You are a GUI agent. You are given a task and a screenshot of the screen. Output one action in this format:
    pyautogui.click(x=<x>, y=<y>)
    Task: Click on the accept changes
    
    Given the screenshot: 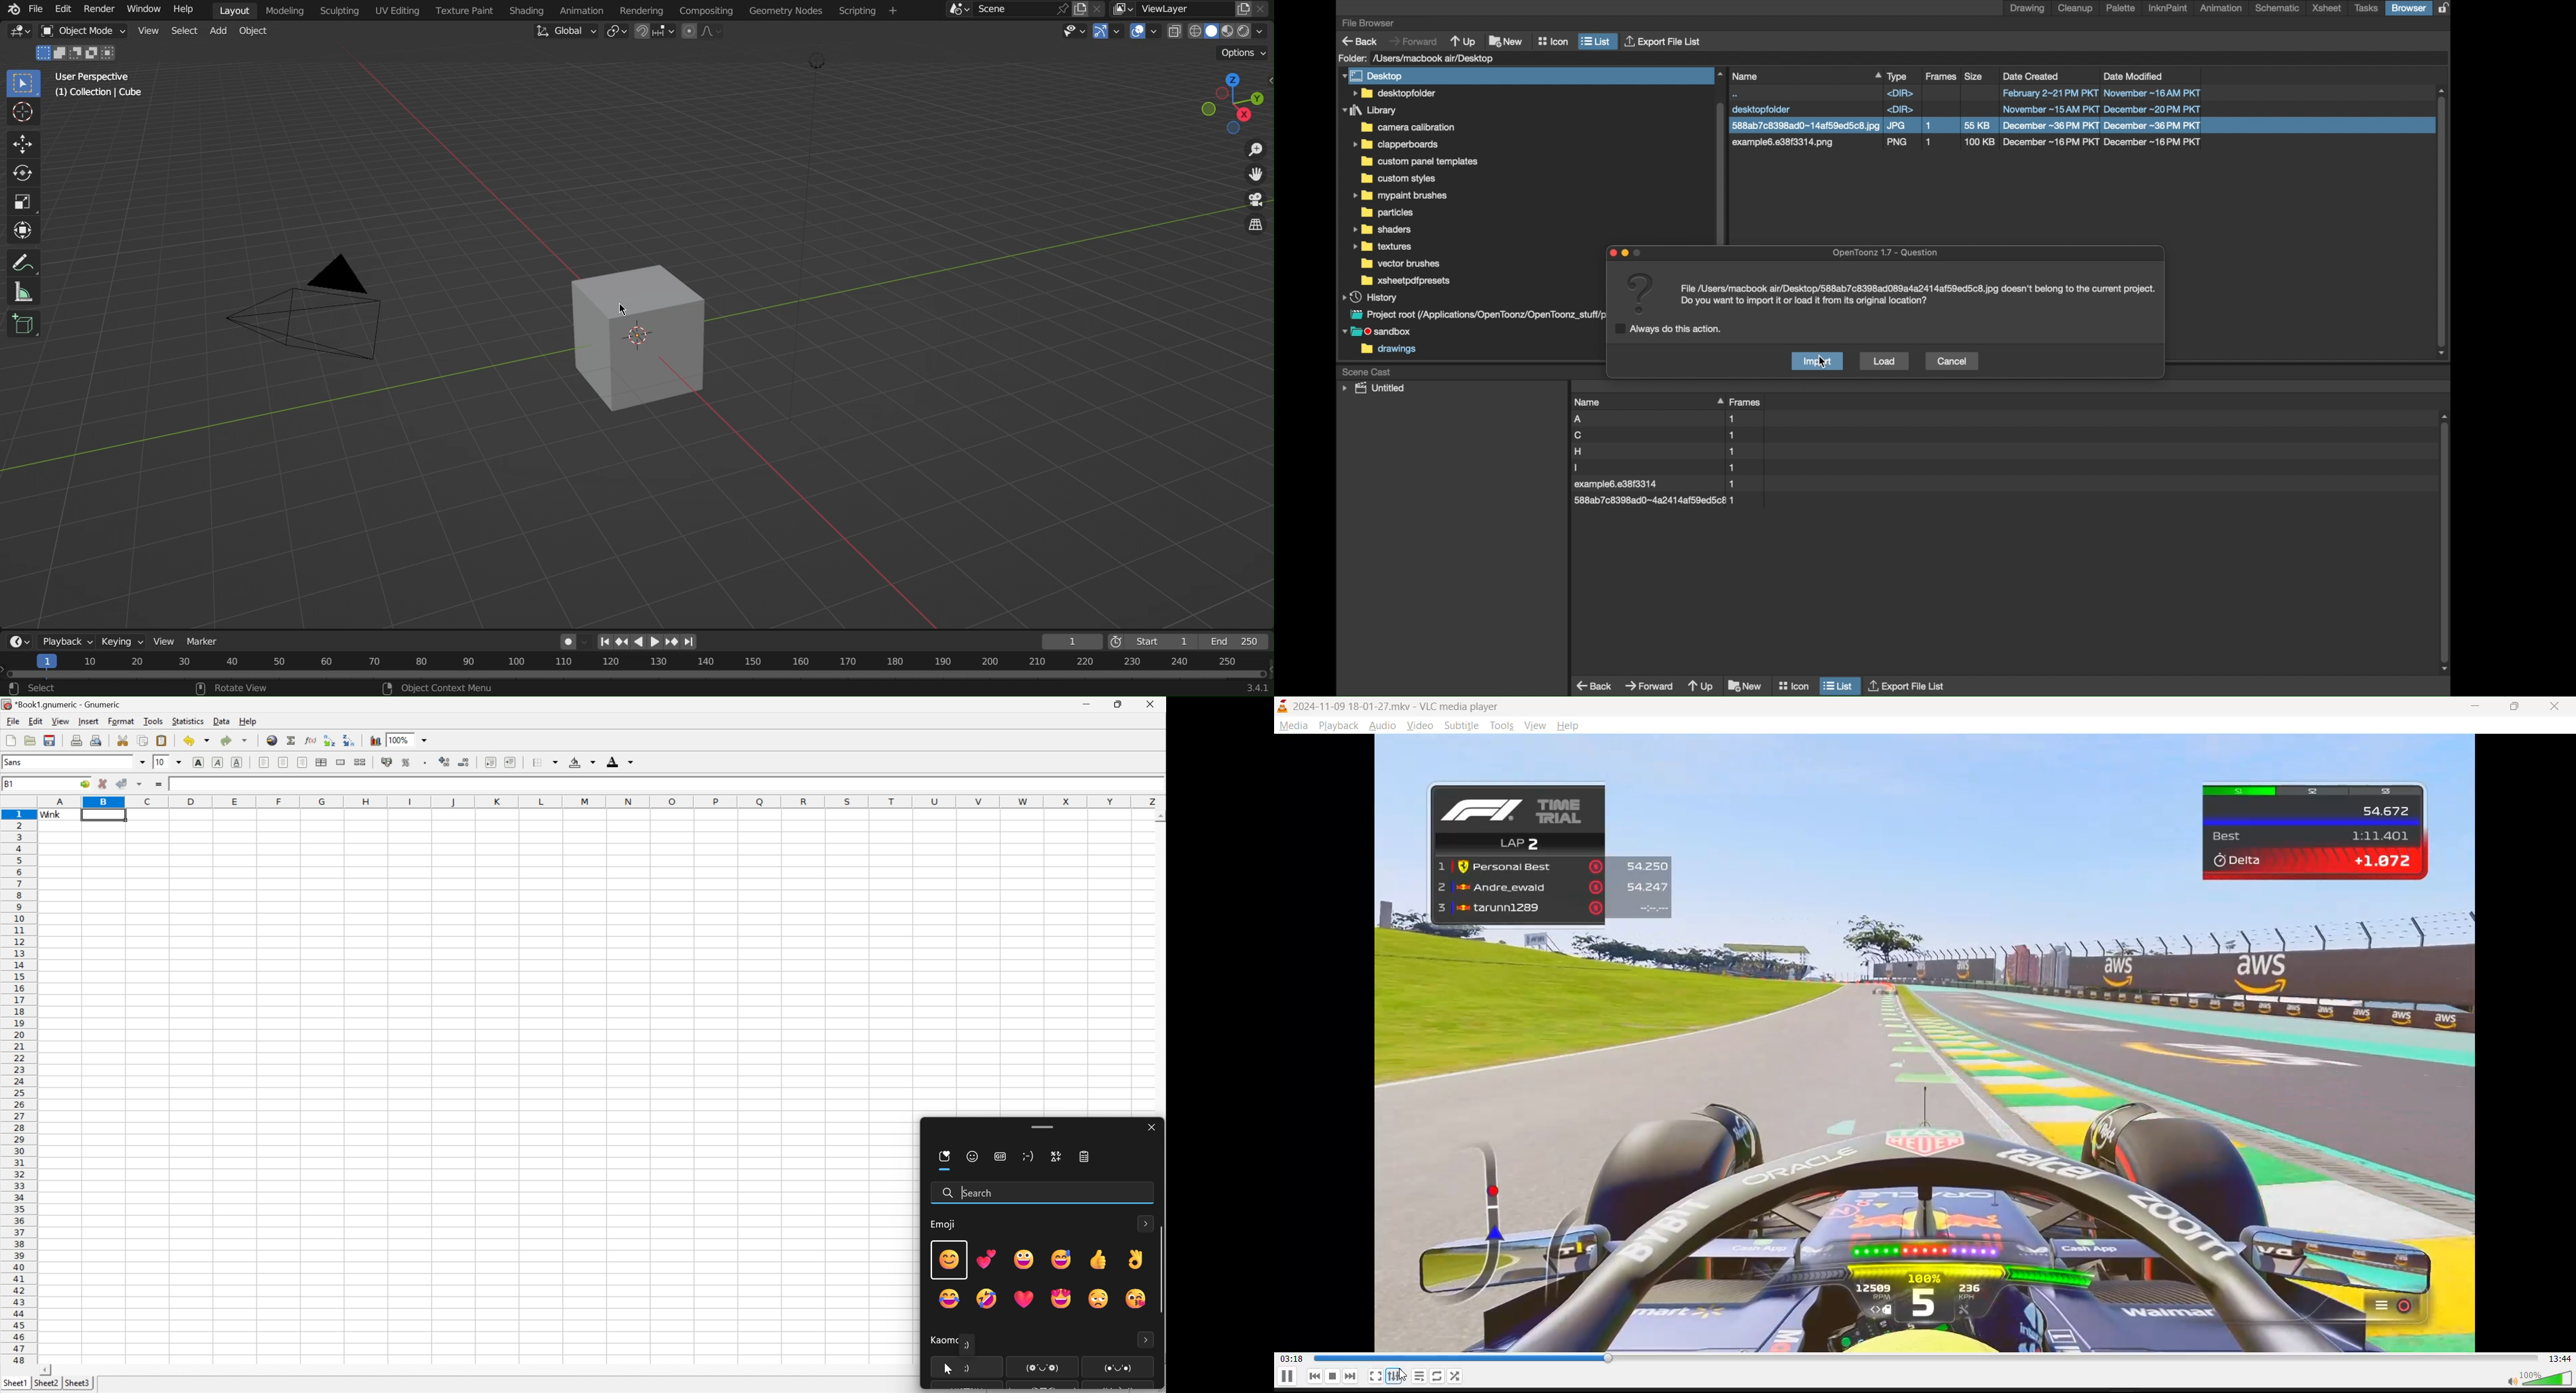 What is the action you would take?
    pyautogui.click(x=121, y=783)
    